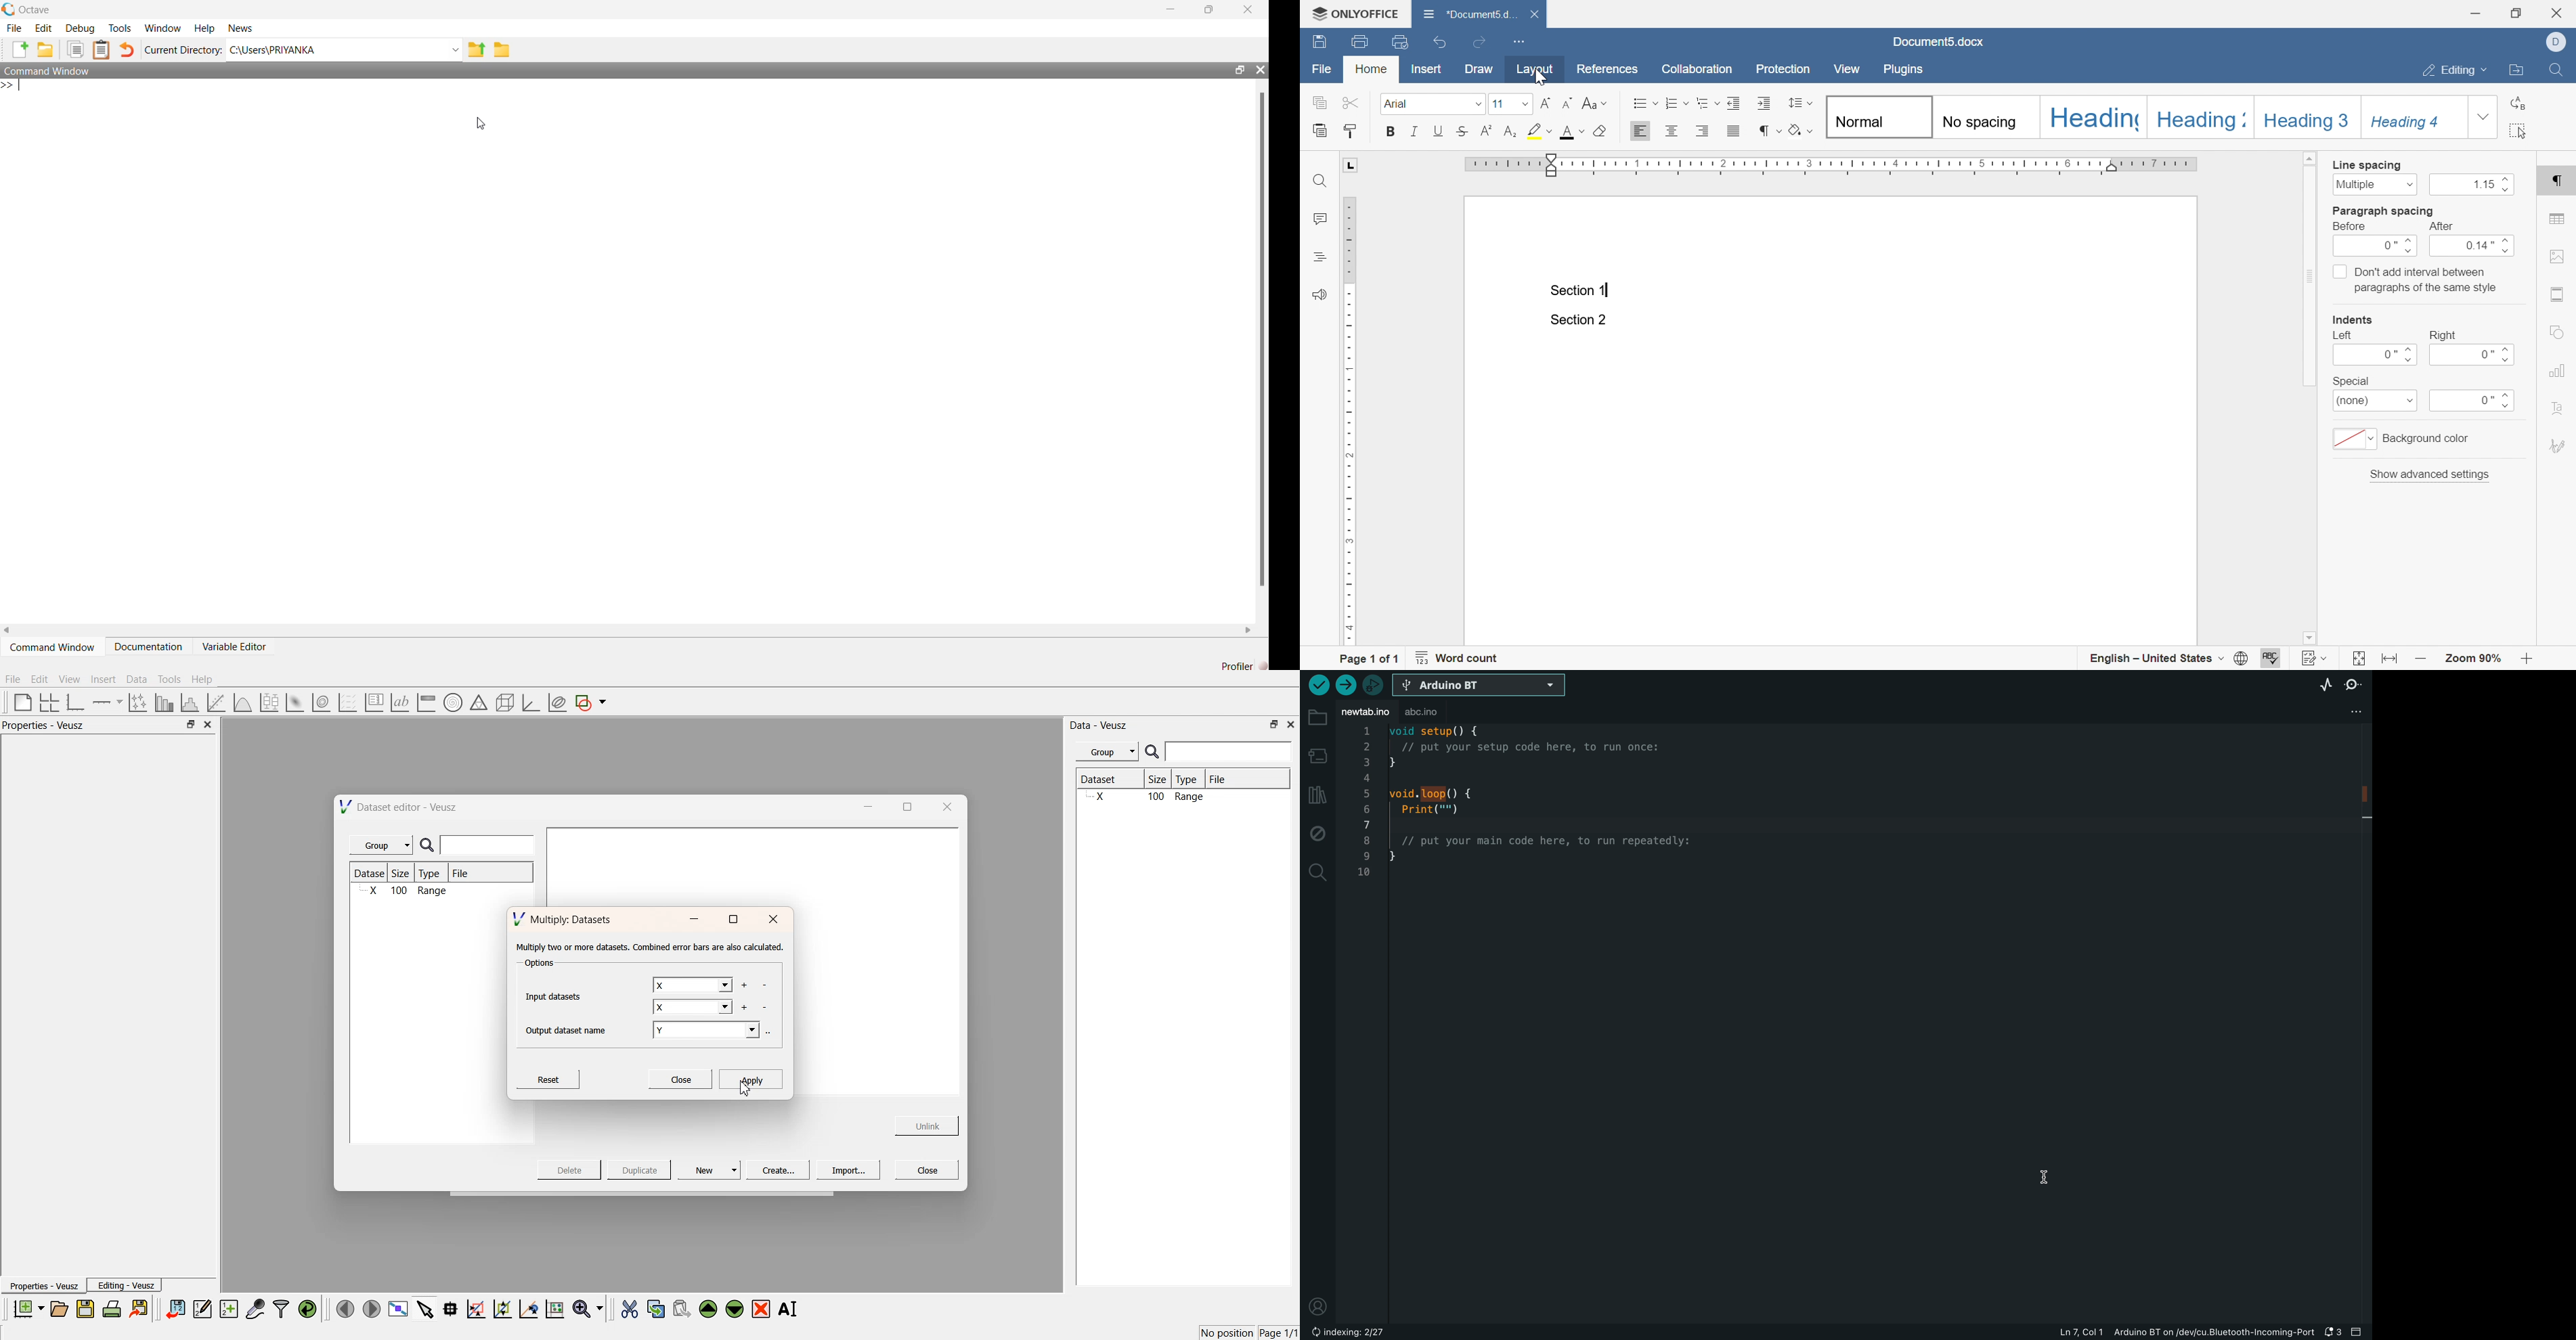 This screenshot has height=1344, width=2576. What do you see at coordinates (556, 703) in the screenshot?
I see `plot covariance ellipses` at bounding box center [556, 703].